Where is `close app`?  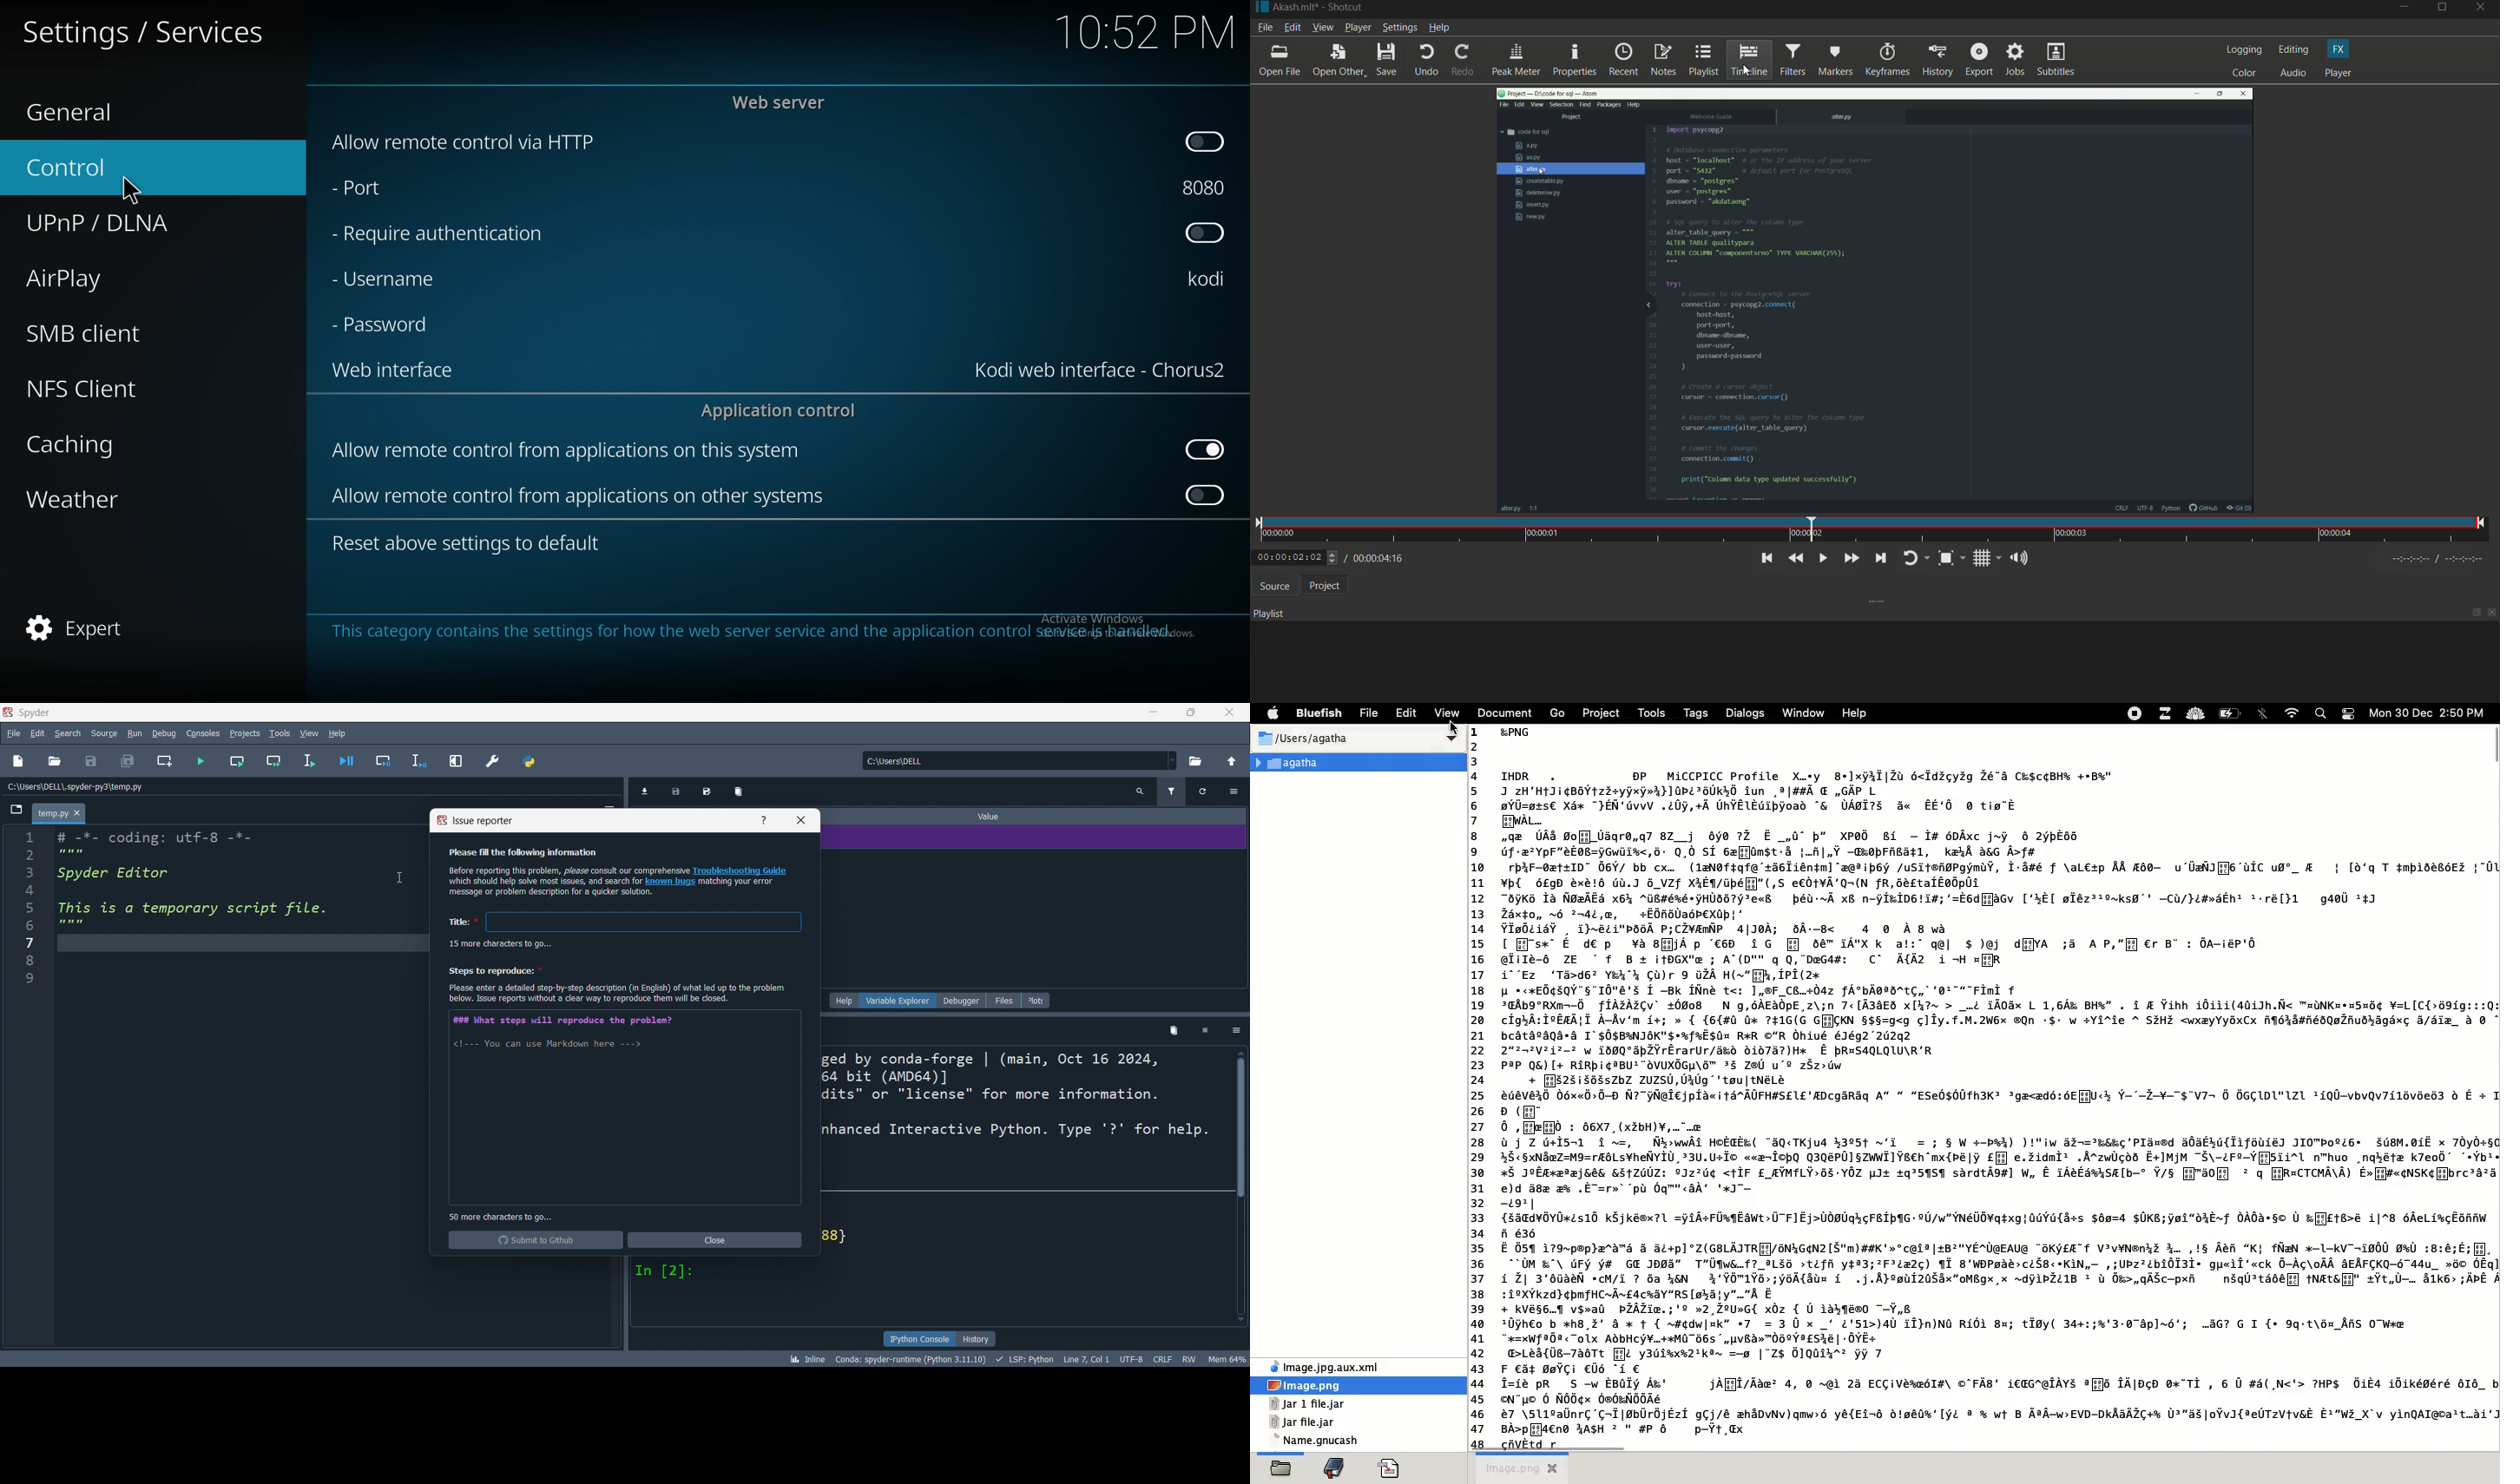 close app is located at coordinates (2483, 10).